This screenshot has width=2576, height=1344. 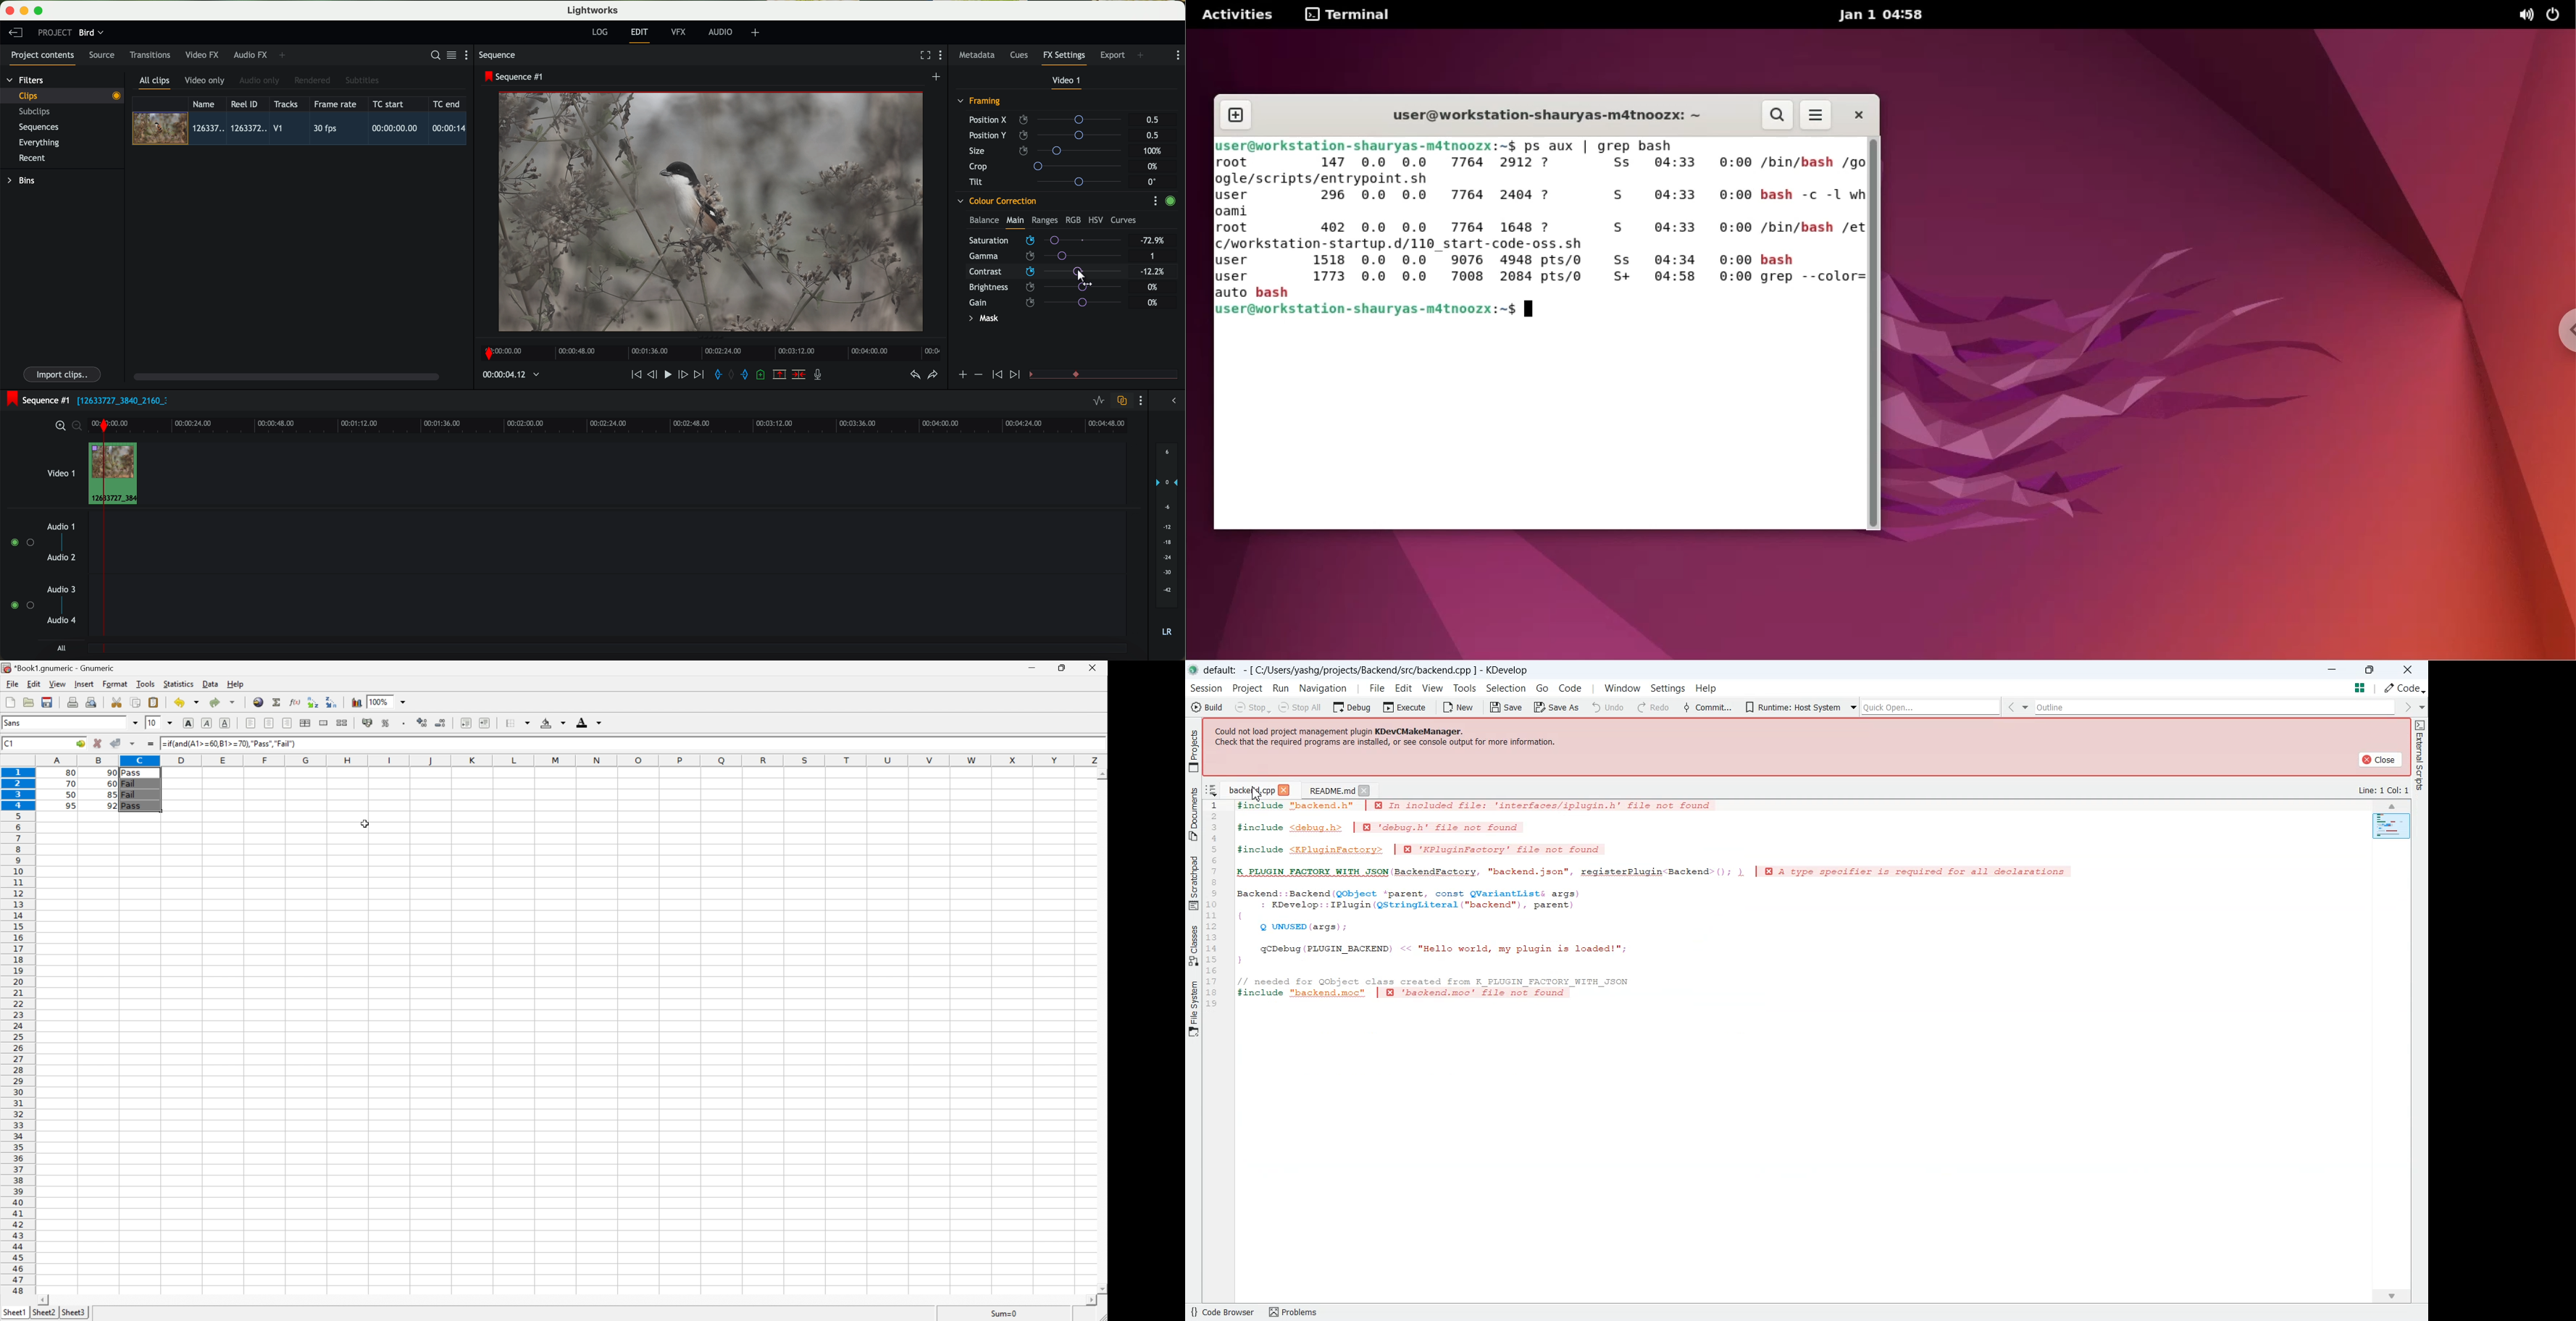 I want to click on sequence #1, so click(x=515, y=77).